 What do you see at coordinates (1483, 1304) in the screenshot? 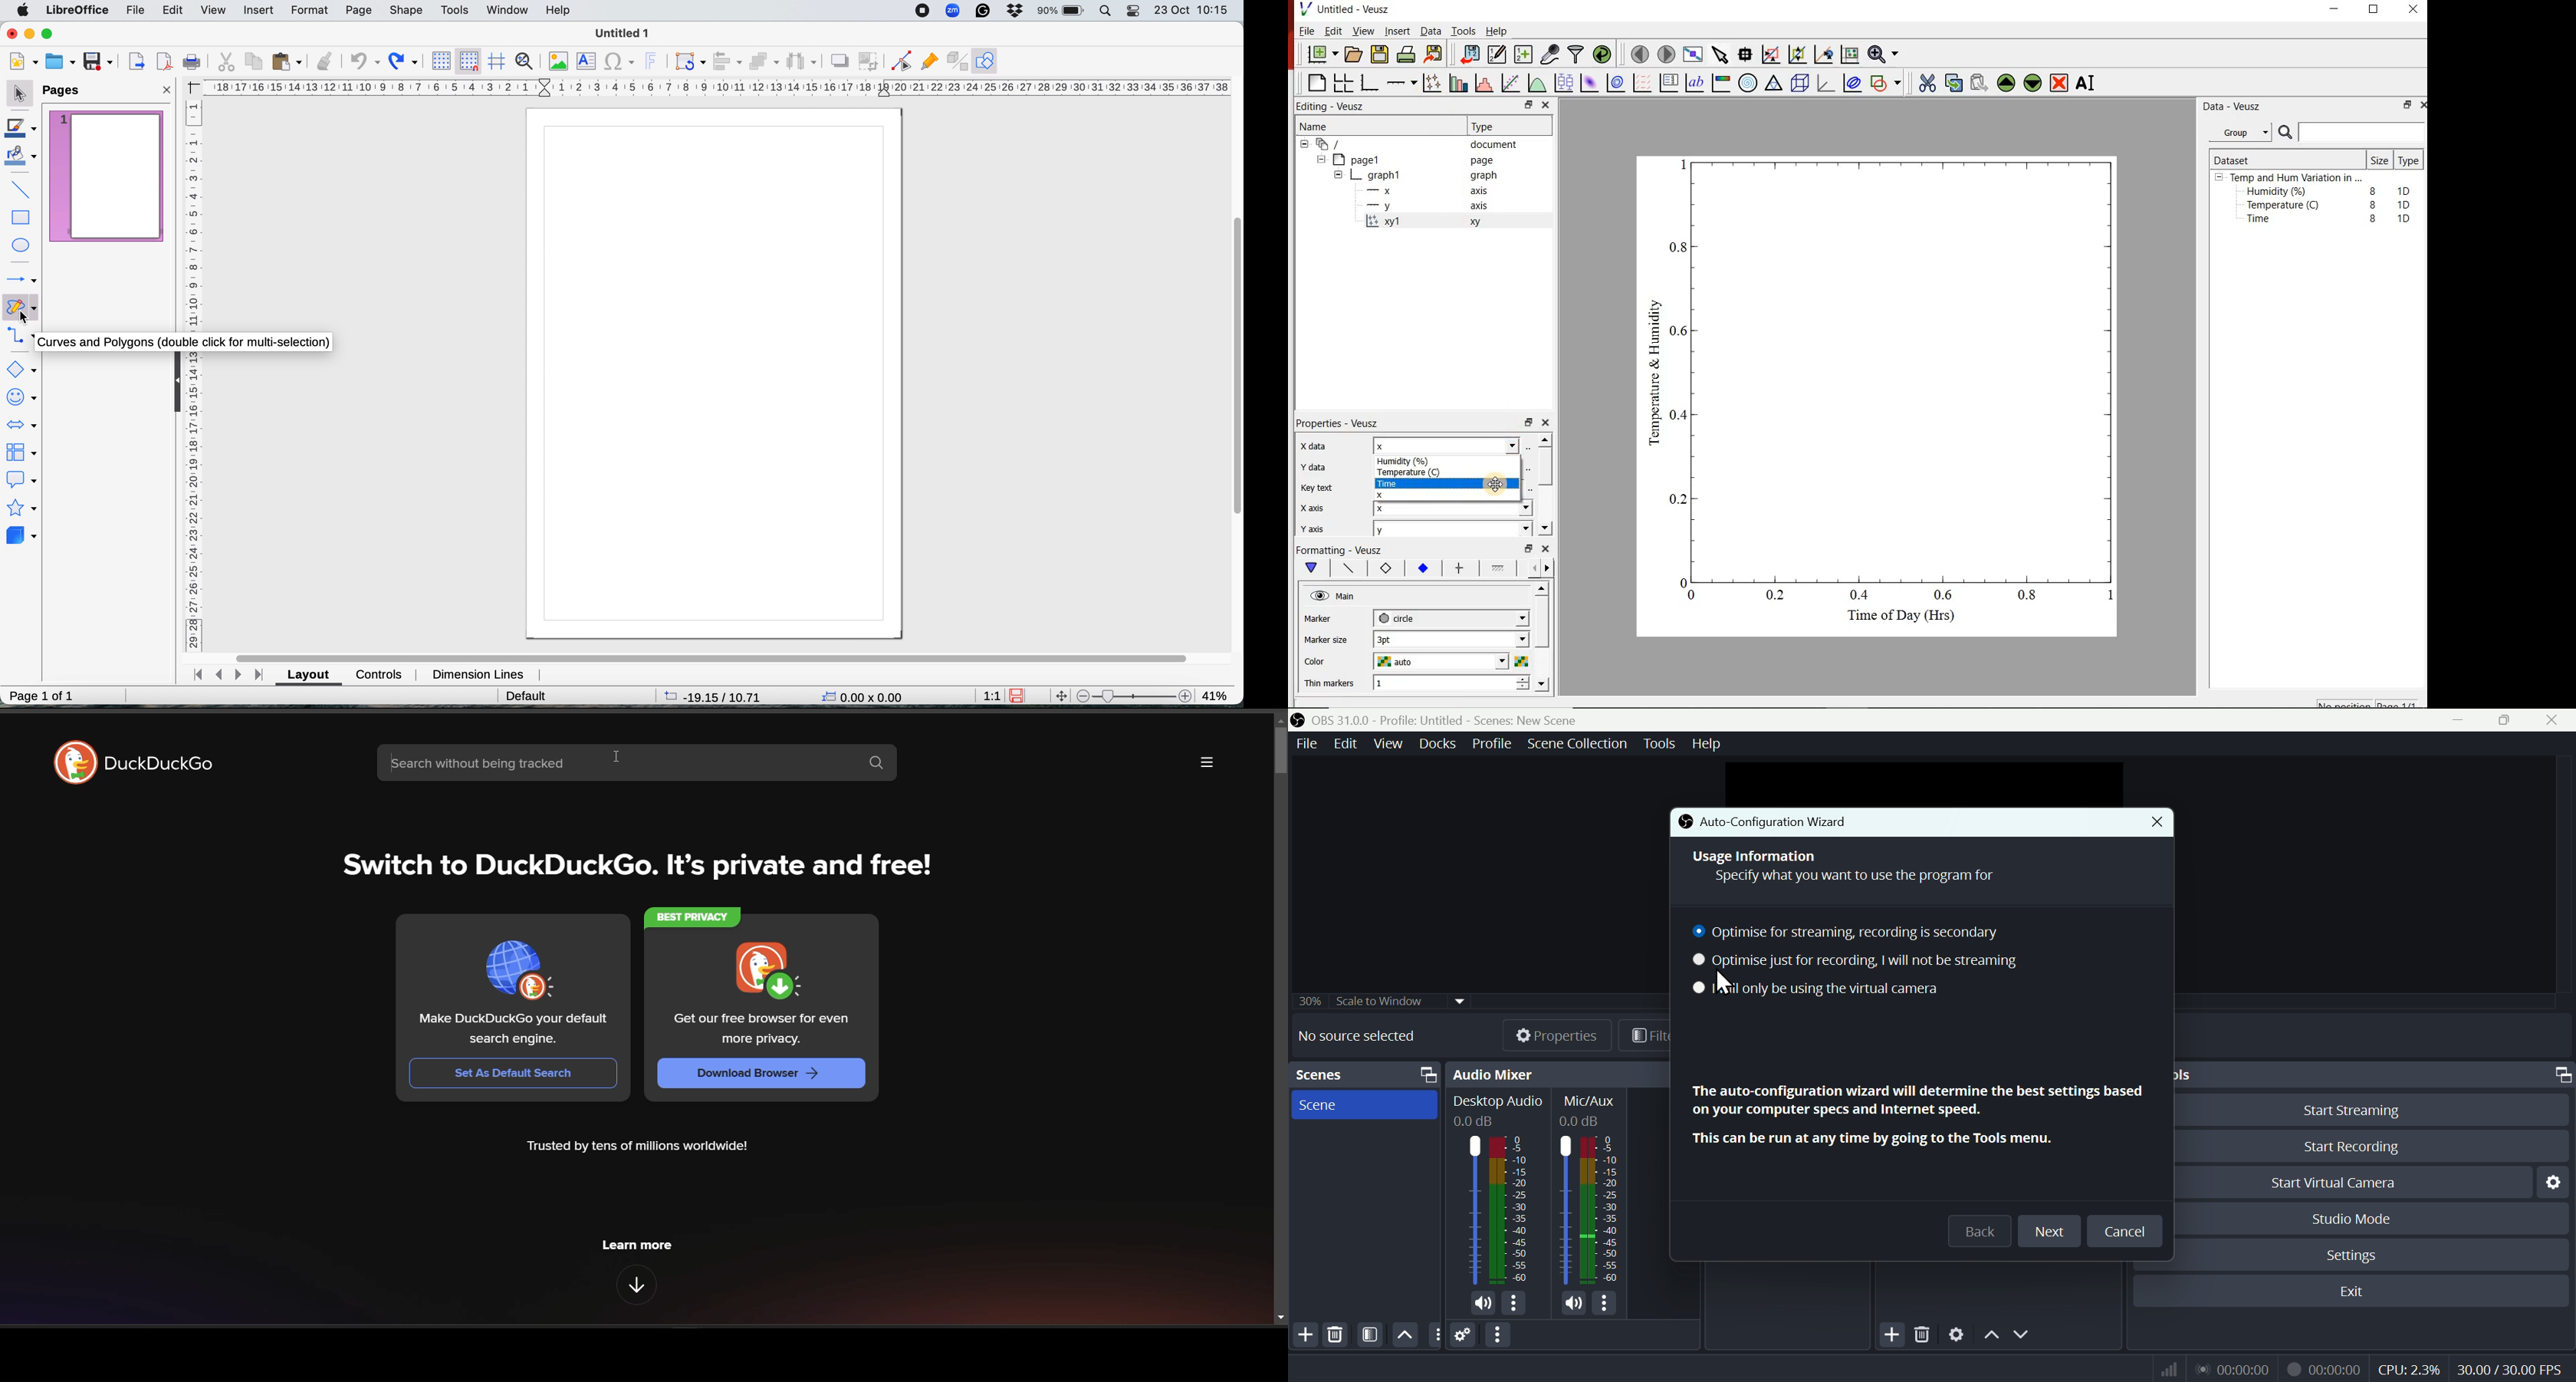
I see `mic` at bounding box center [1483, 1304].